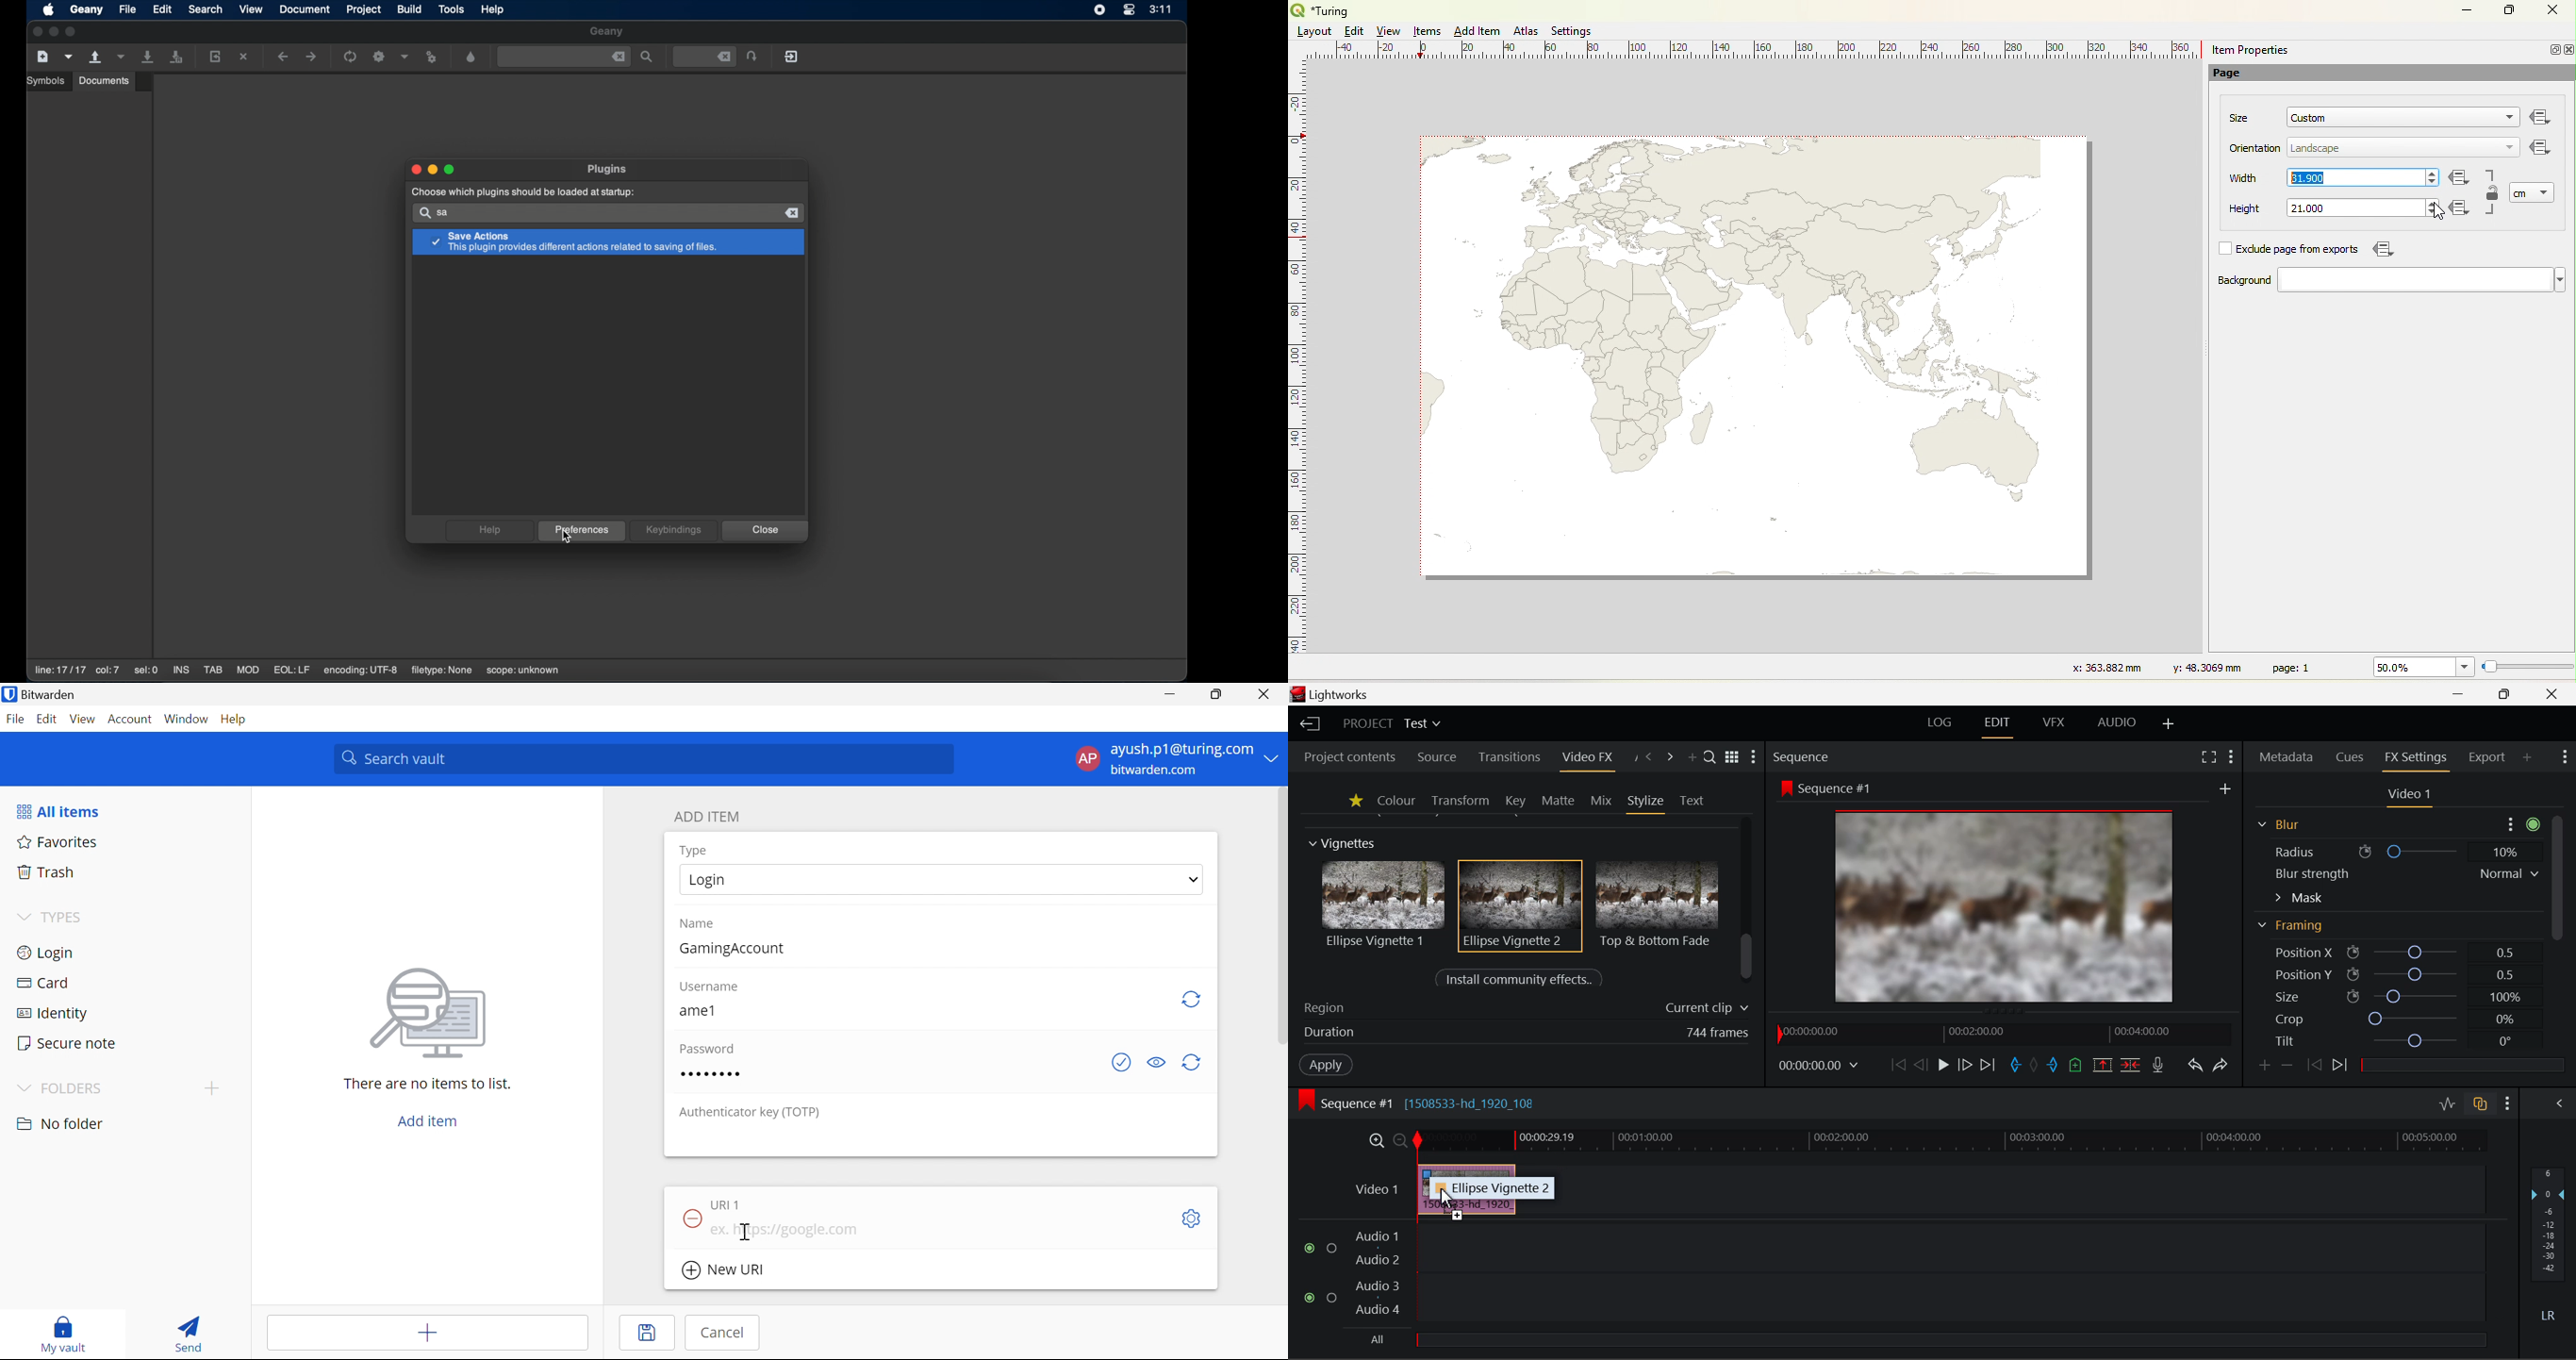 This screenshot has height=1372, width=2576. What do you see at coordinates (1442, 1200) in the screenshot?
I see `Effect DRAG_TO Cursor Position` at bounding box center [1442, 1200].